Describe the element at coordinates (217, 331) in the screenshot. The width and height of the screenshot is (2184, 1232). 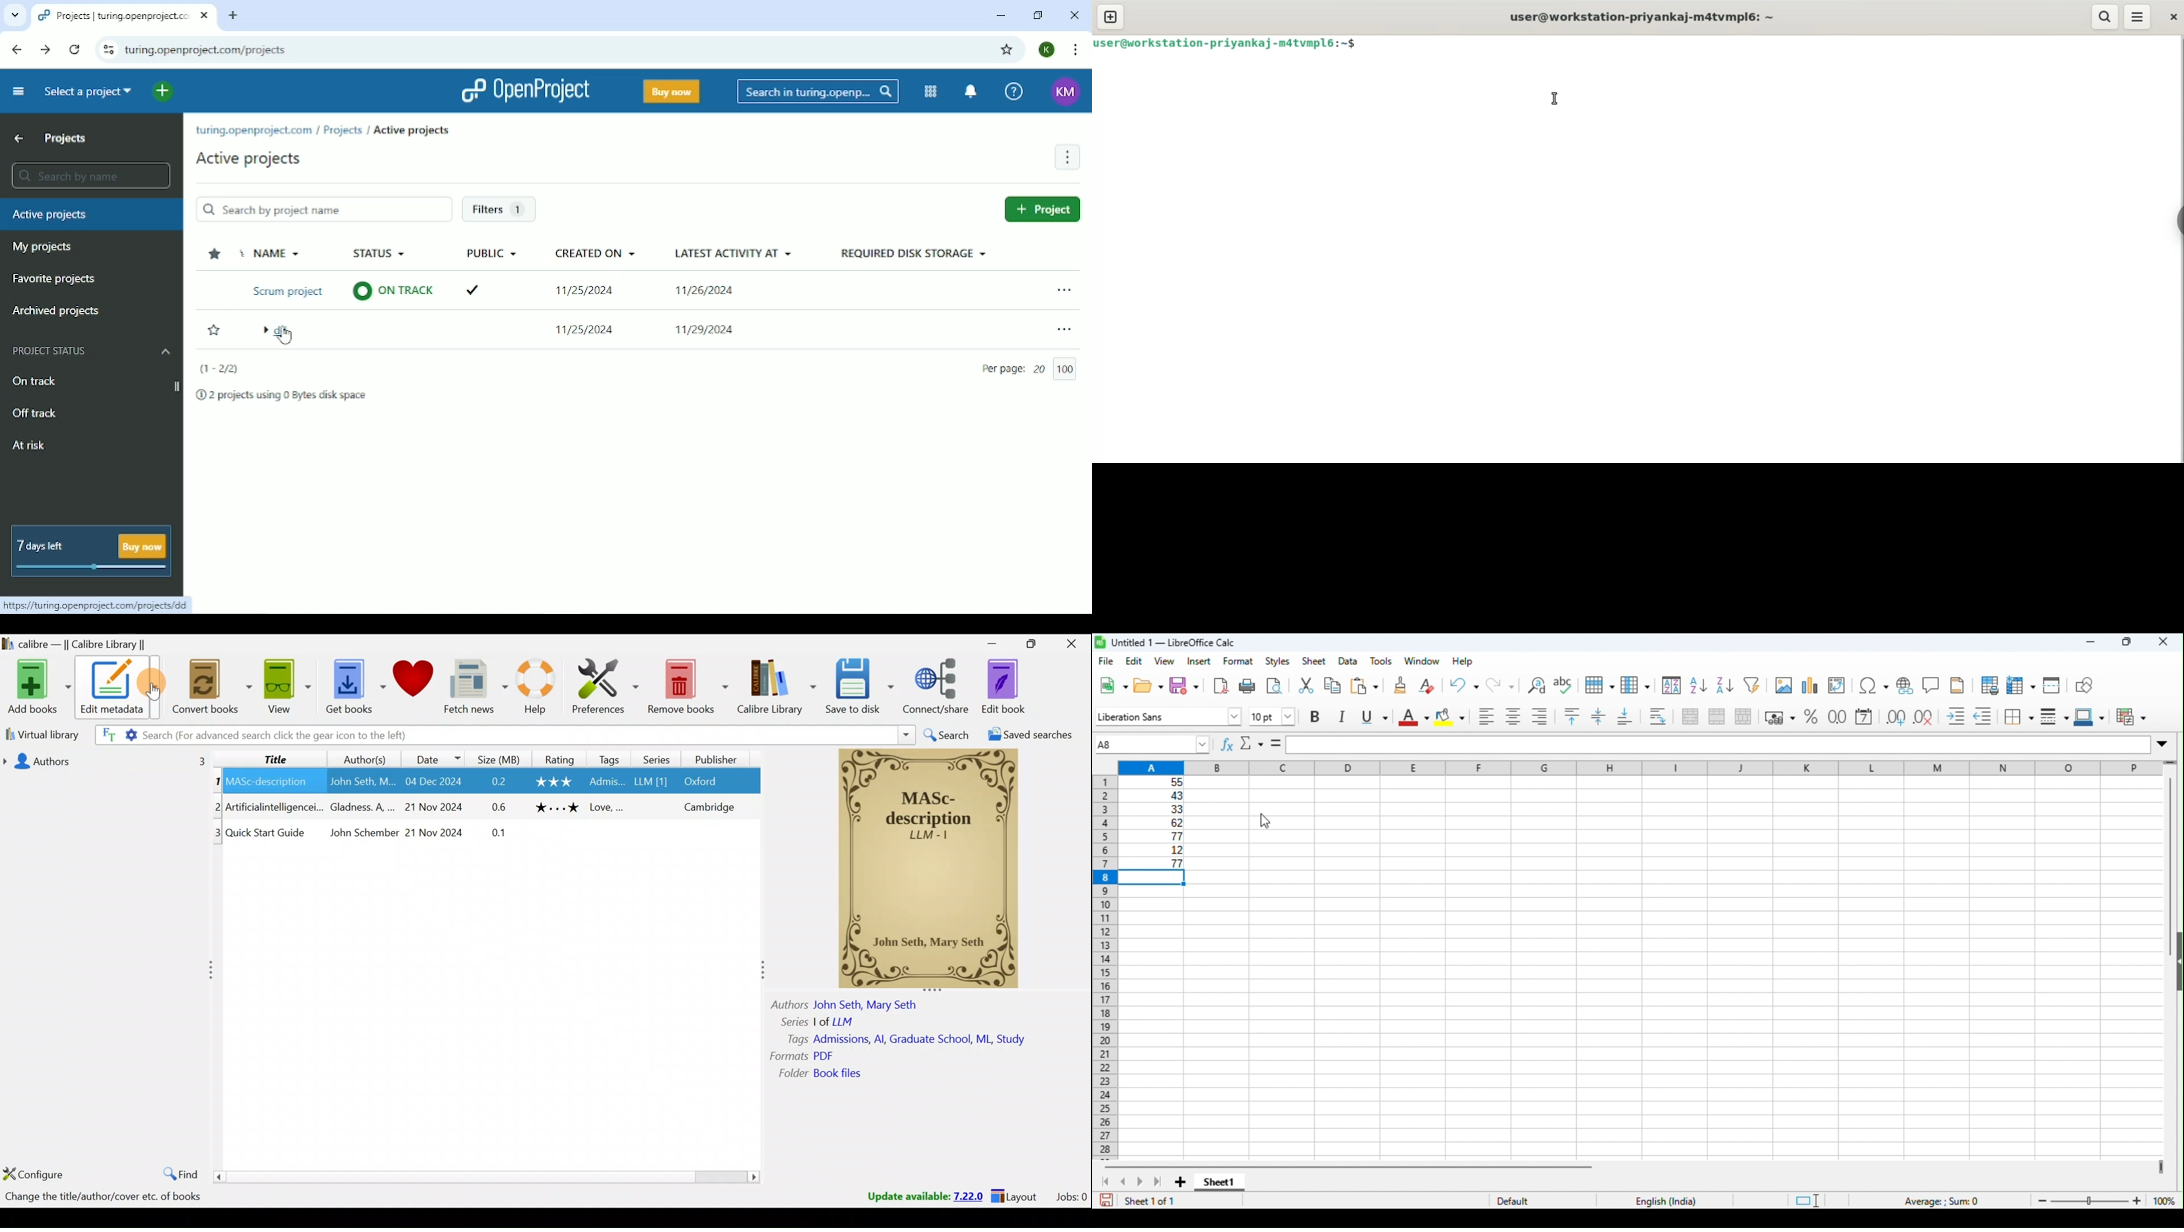
I see `Add to favorites` at that location.